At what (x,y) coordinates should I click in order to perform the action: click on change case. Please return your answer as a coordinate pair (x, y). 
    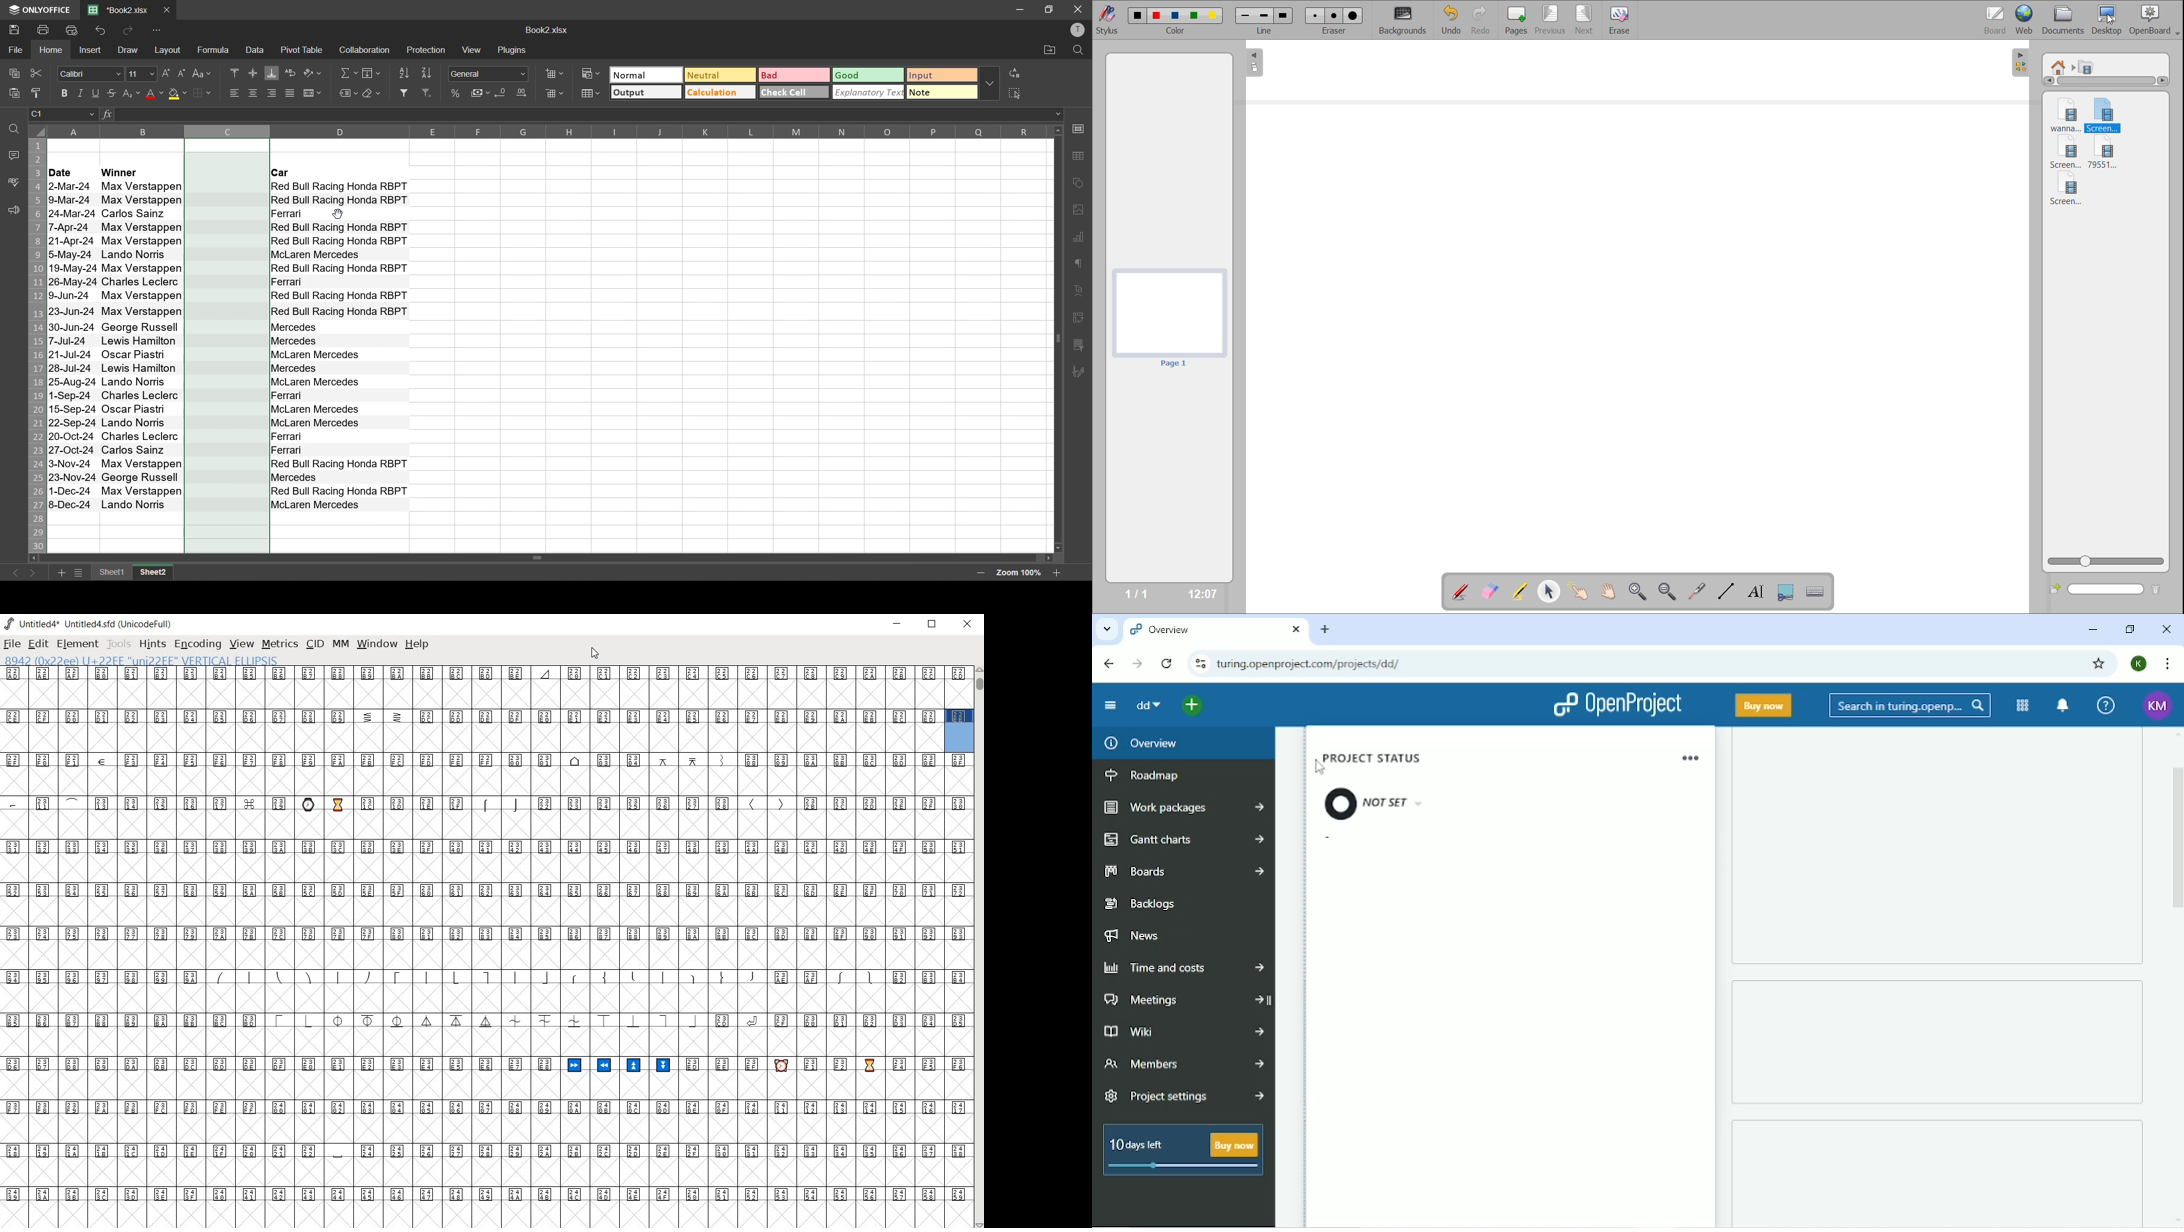
    Looking at the image, I should click on (204, 75).